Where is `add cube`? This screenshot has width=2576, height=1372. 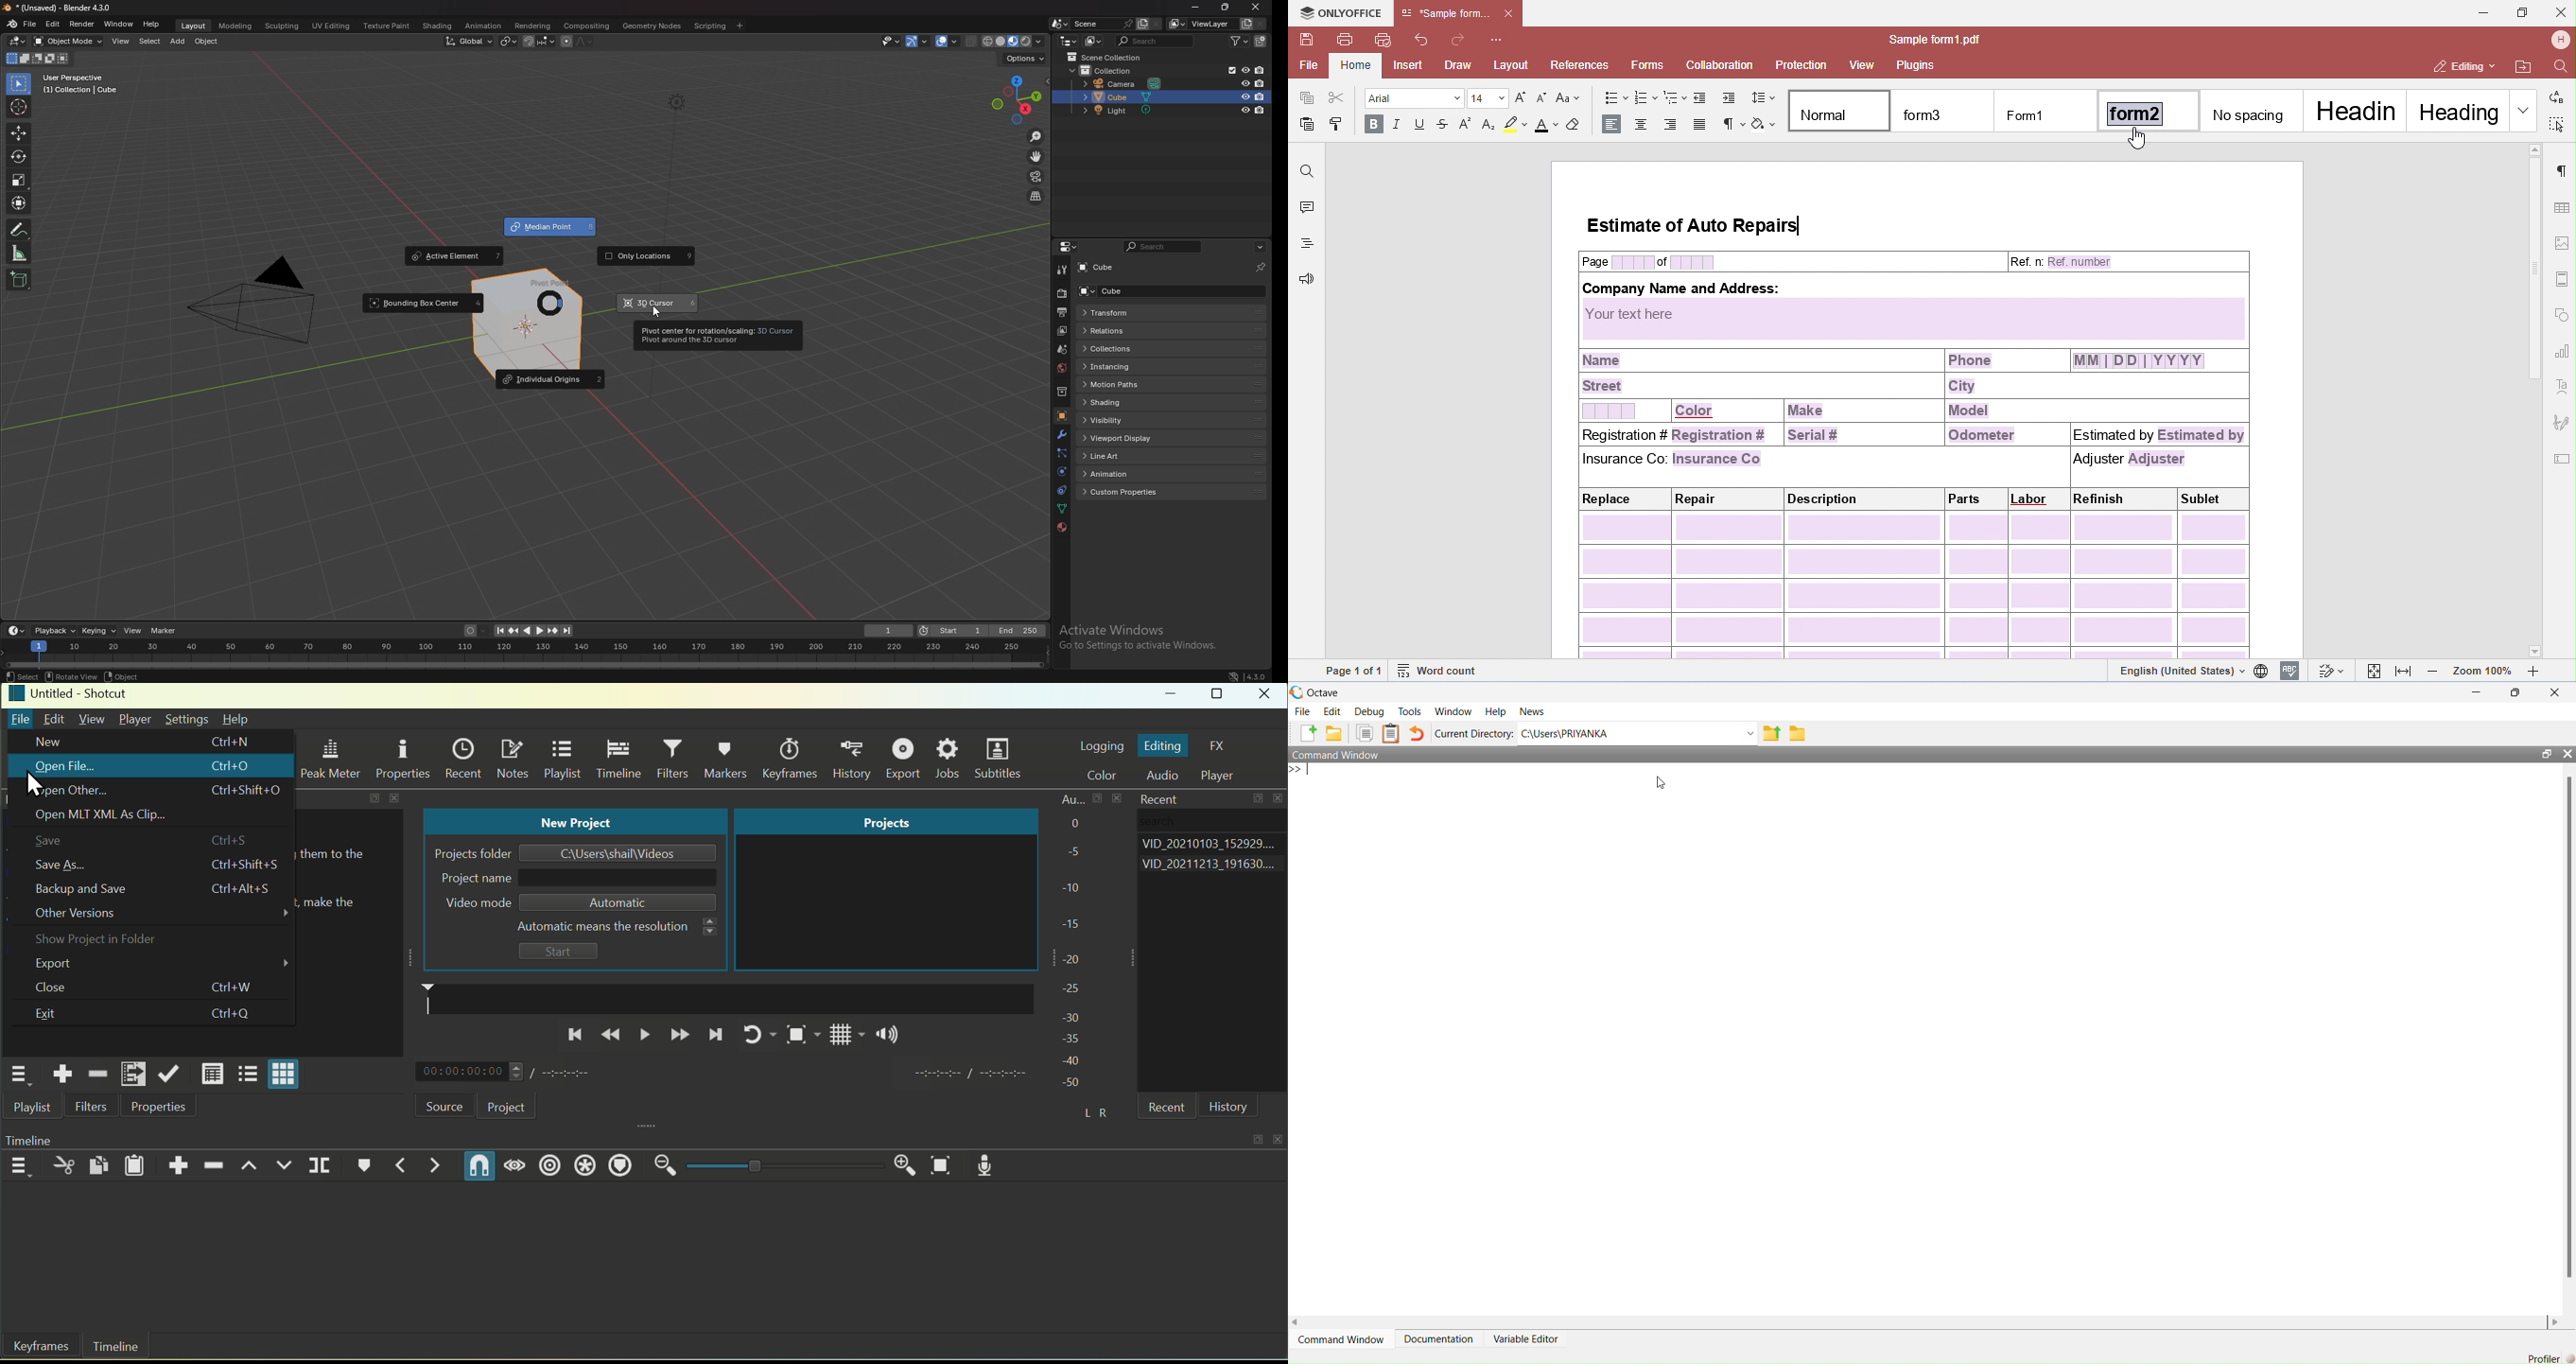
add cube is located at coordinates (19, 279).